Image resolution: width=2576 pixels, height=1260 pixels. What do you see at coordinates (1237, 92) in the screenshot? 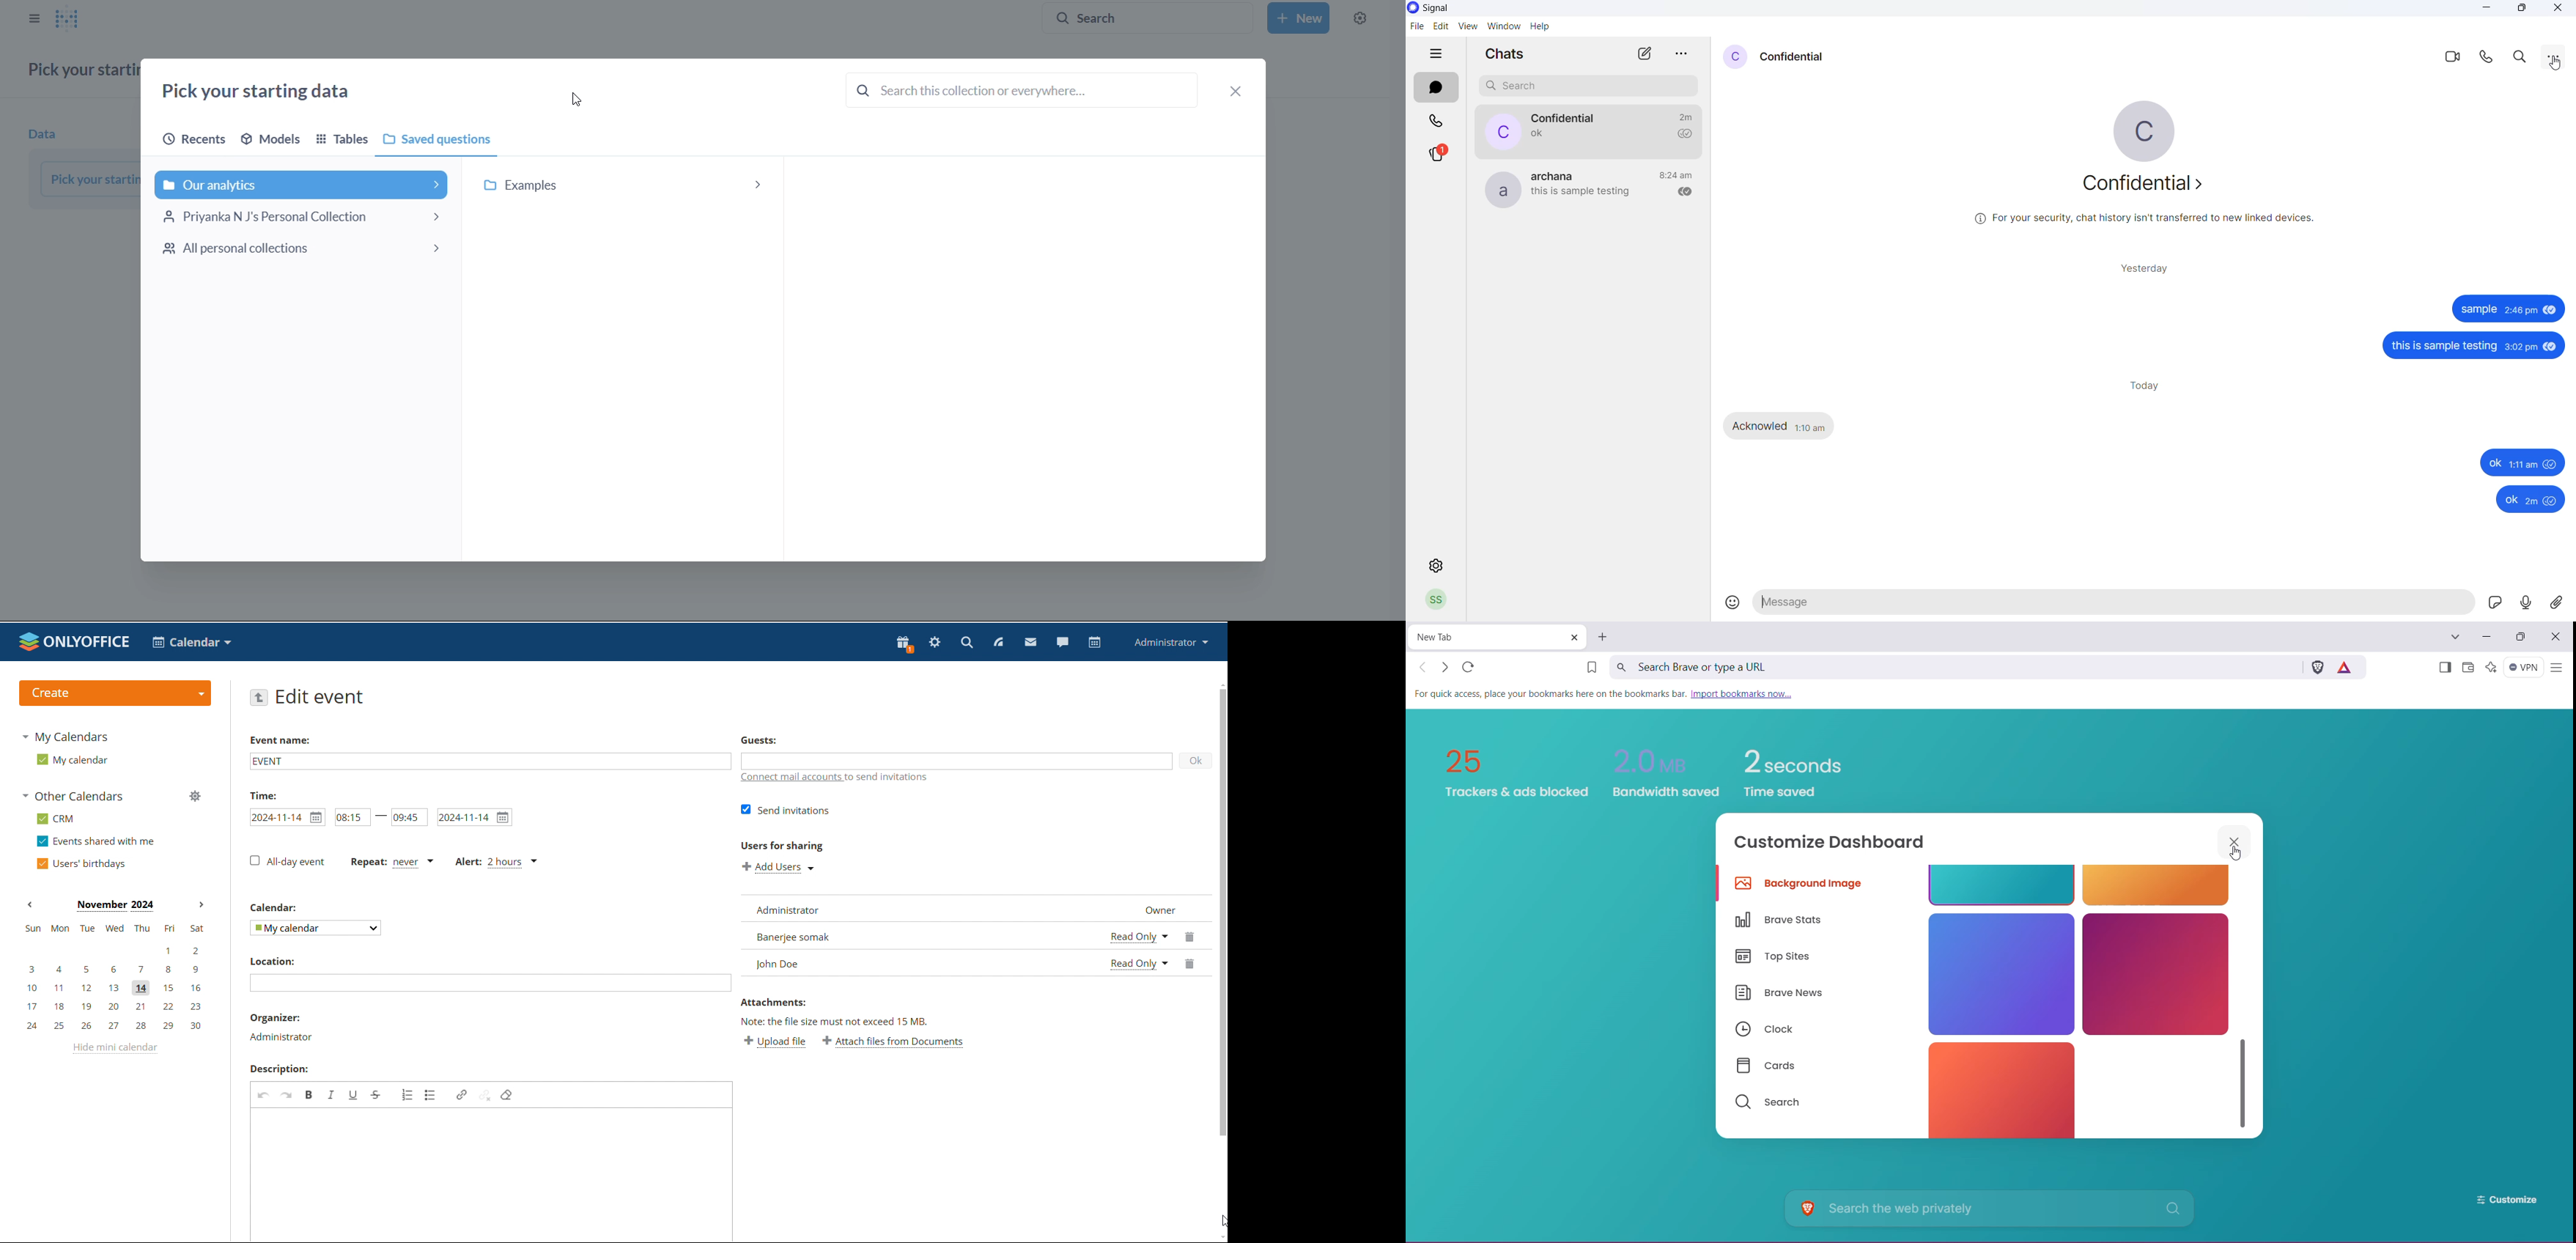
I see `close` at bounding box center [1237, 92].